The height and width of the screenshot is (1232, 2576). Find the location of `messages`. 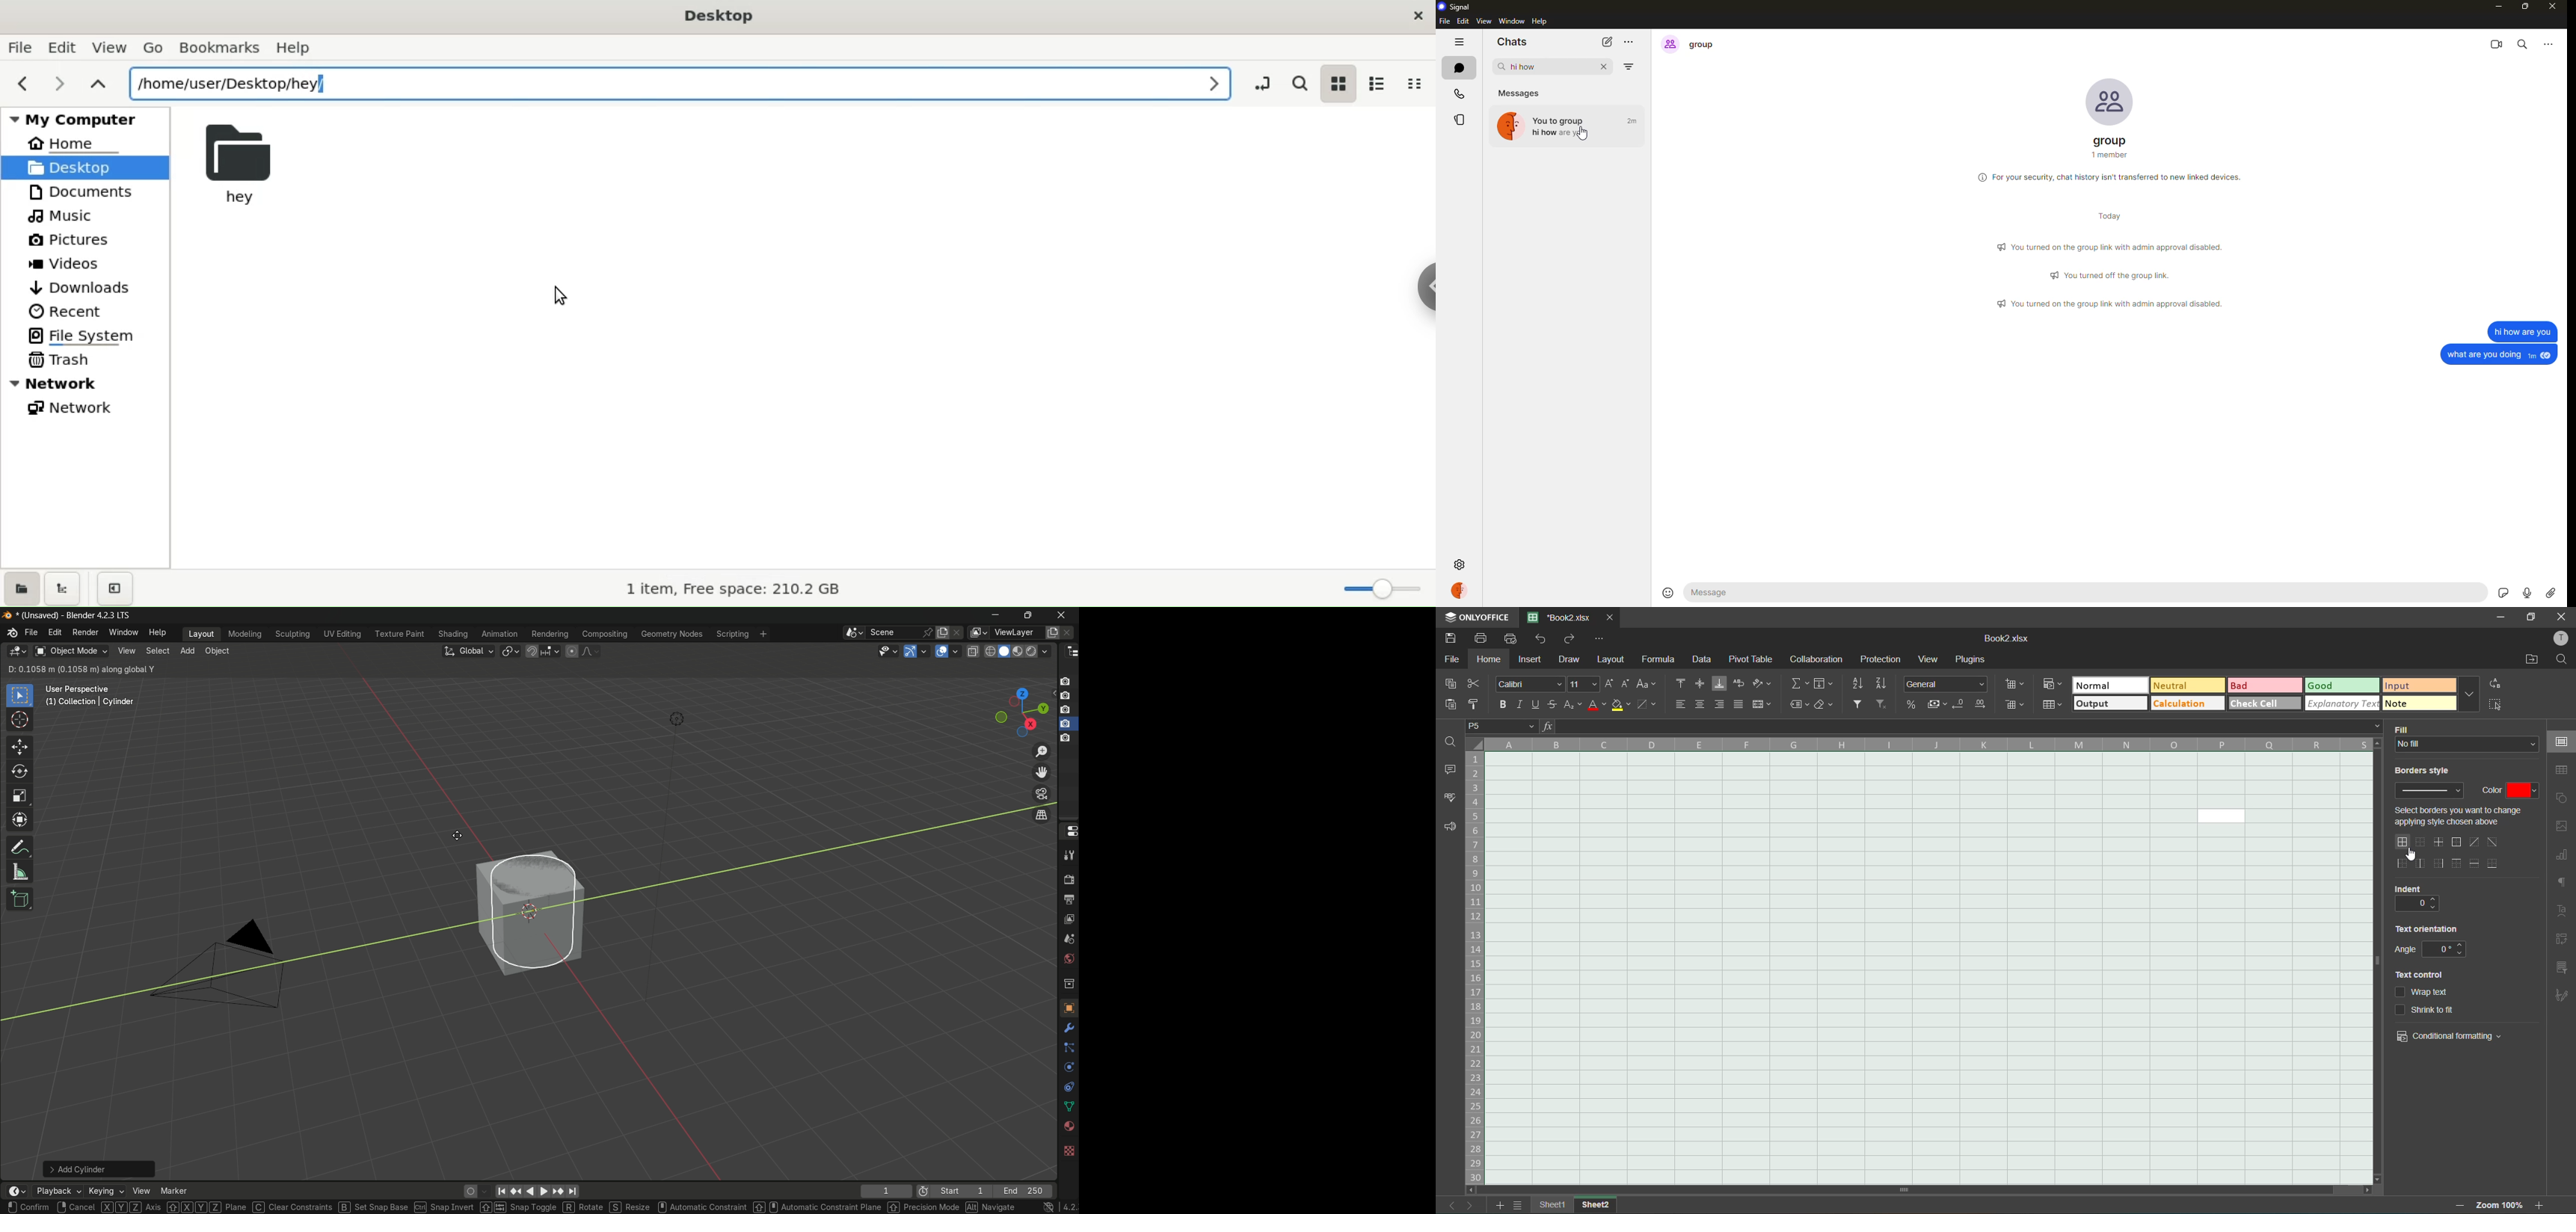

messages is located at coordinates (1521, 91).